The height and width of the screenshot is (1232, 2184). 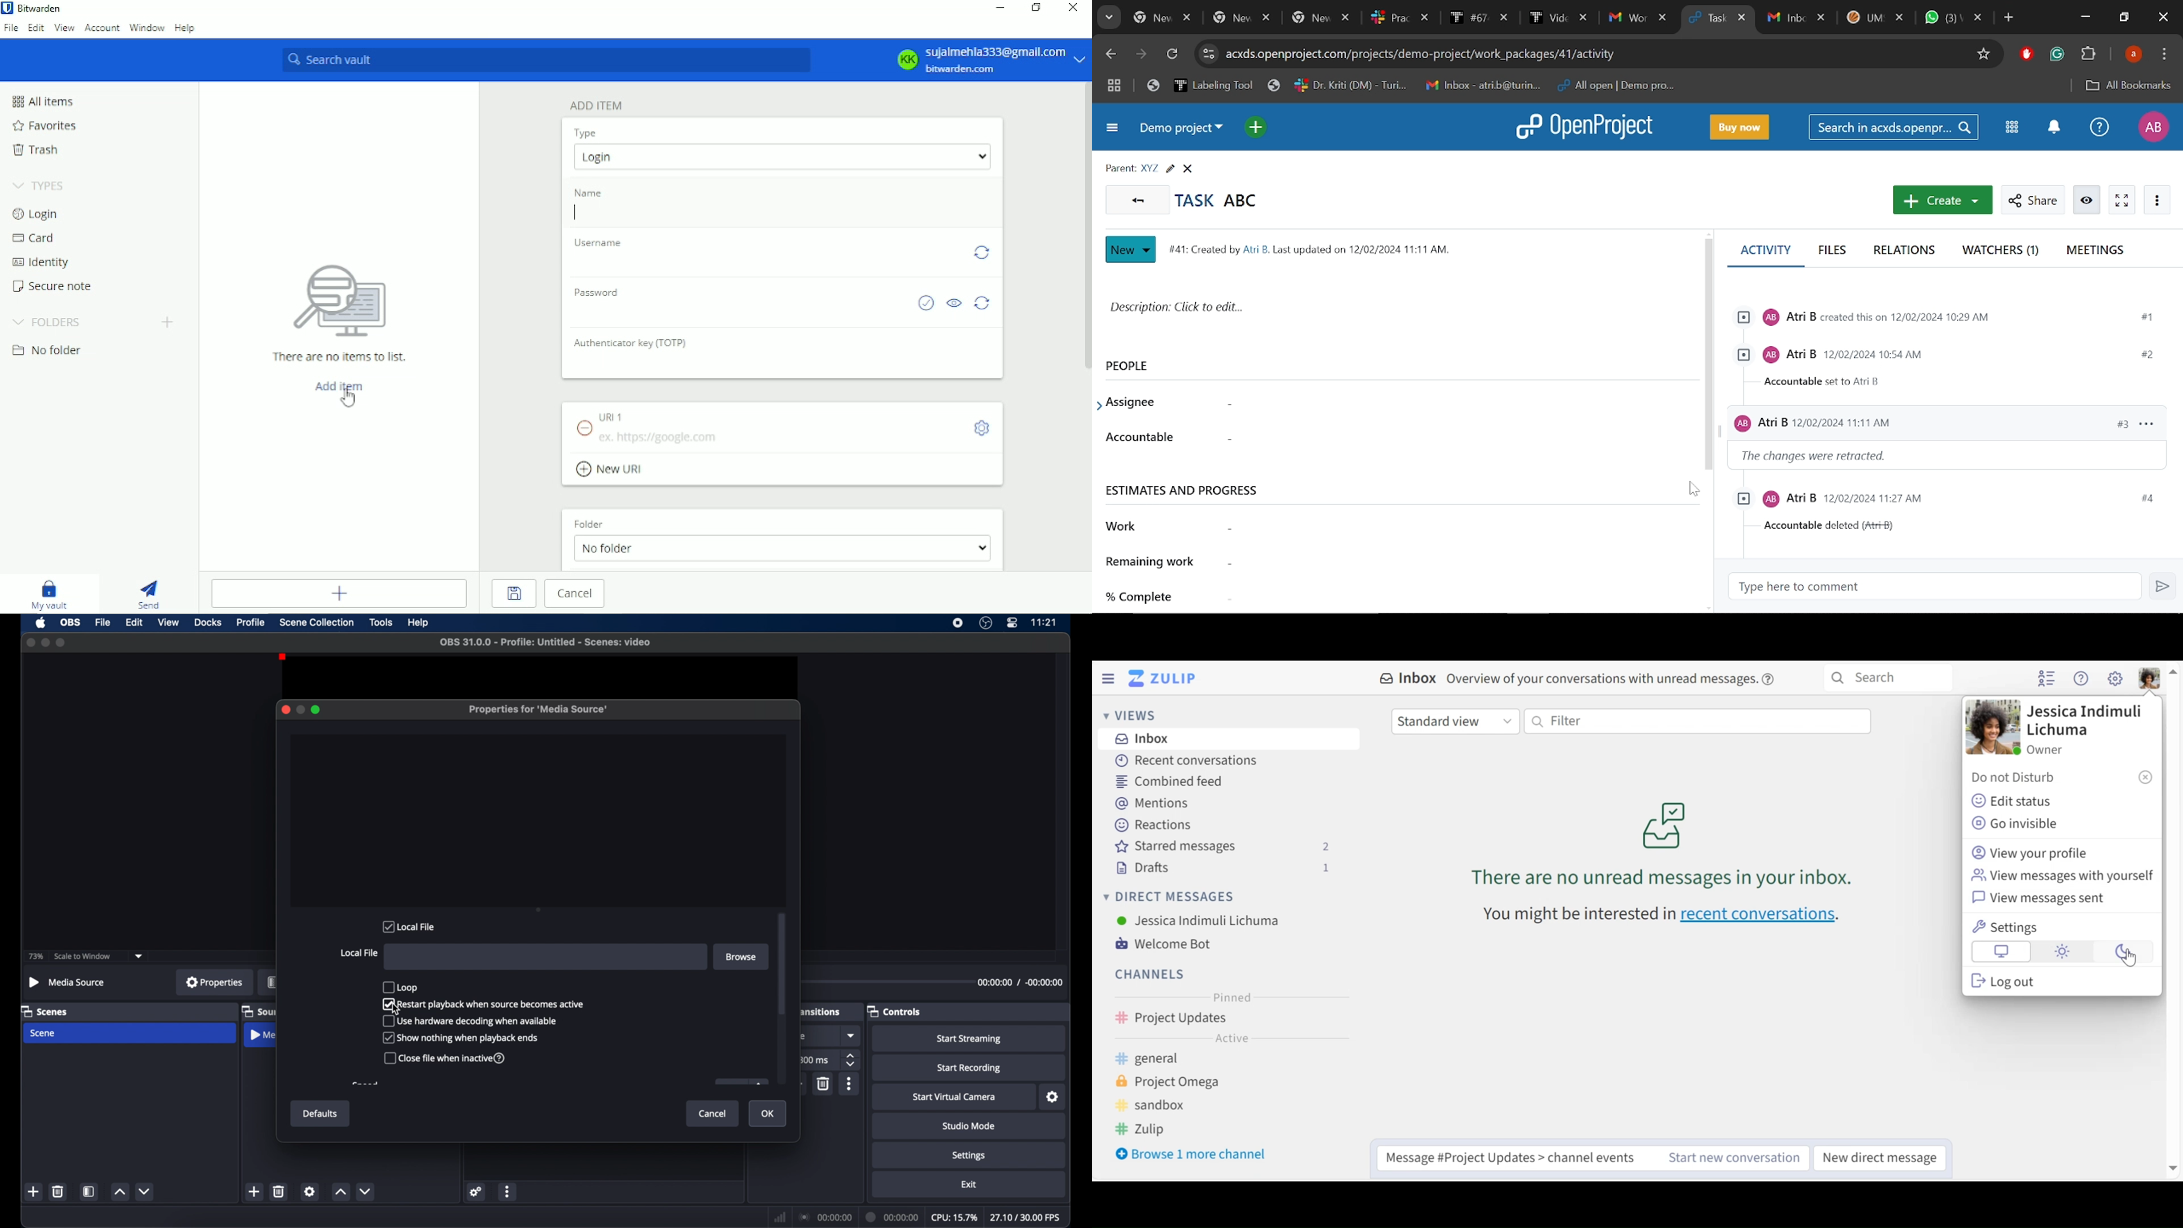 What do you see at coordinates (67, 982) in the screenshot?
I see `no source selected` at bounding box center [67, 982].